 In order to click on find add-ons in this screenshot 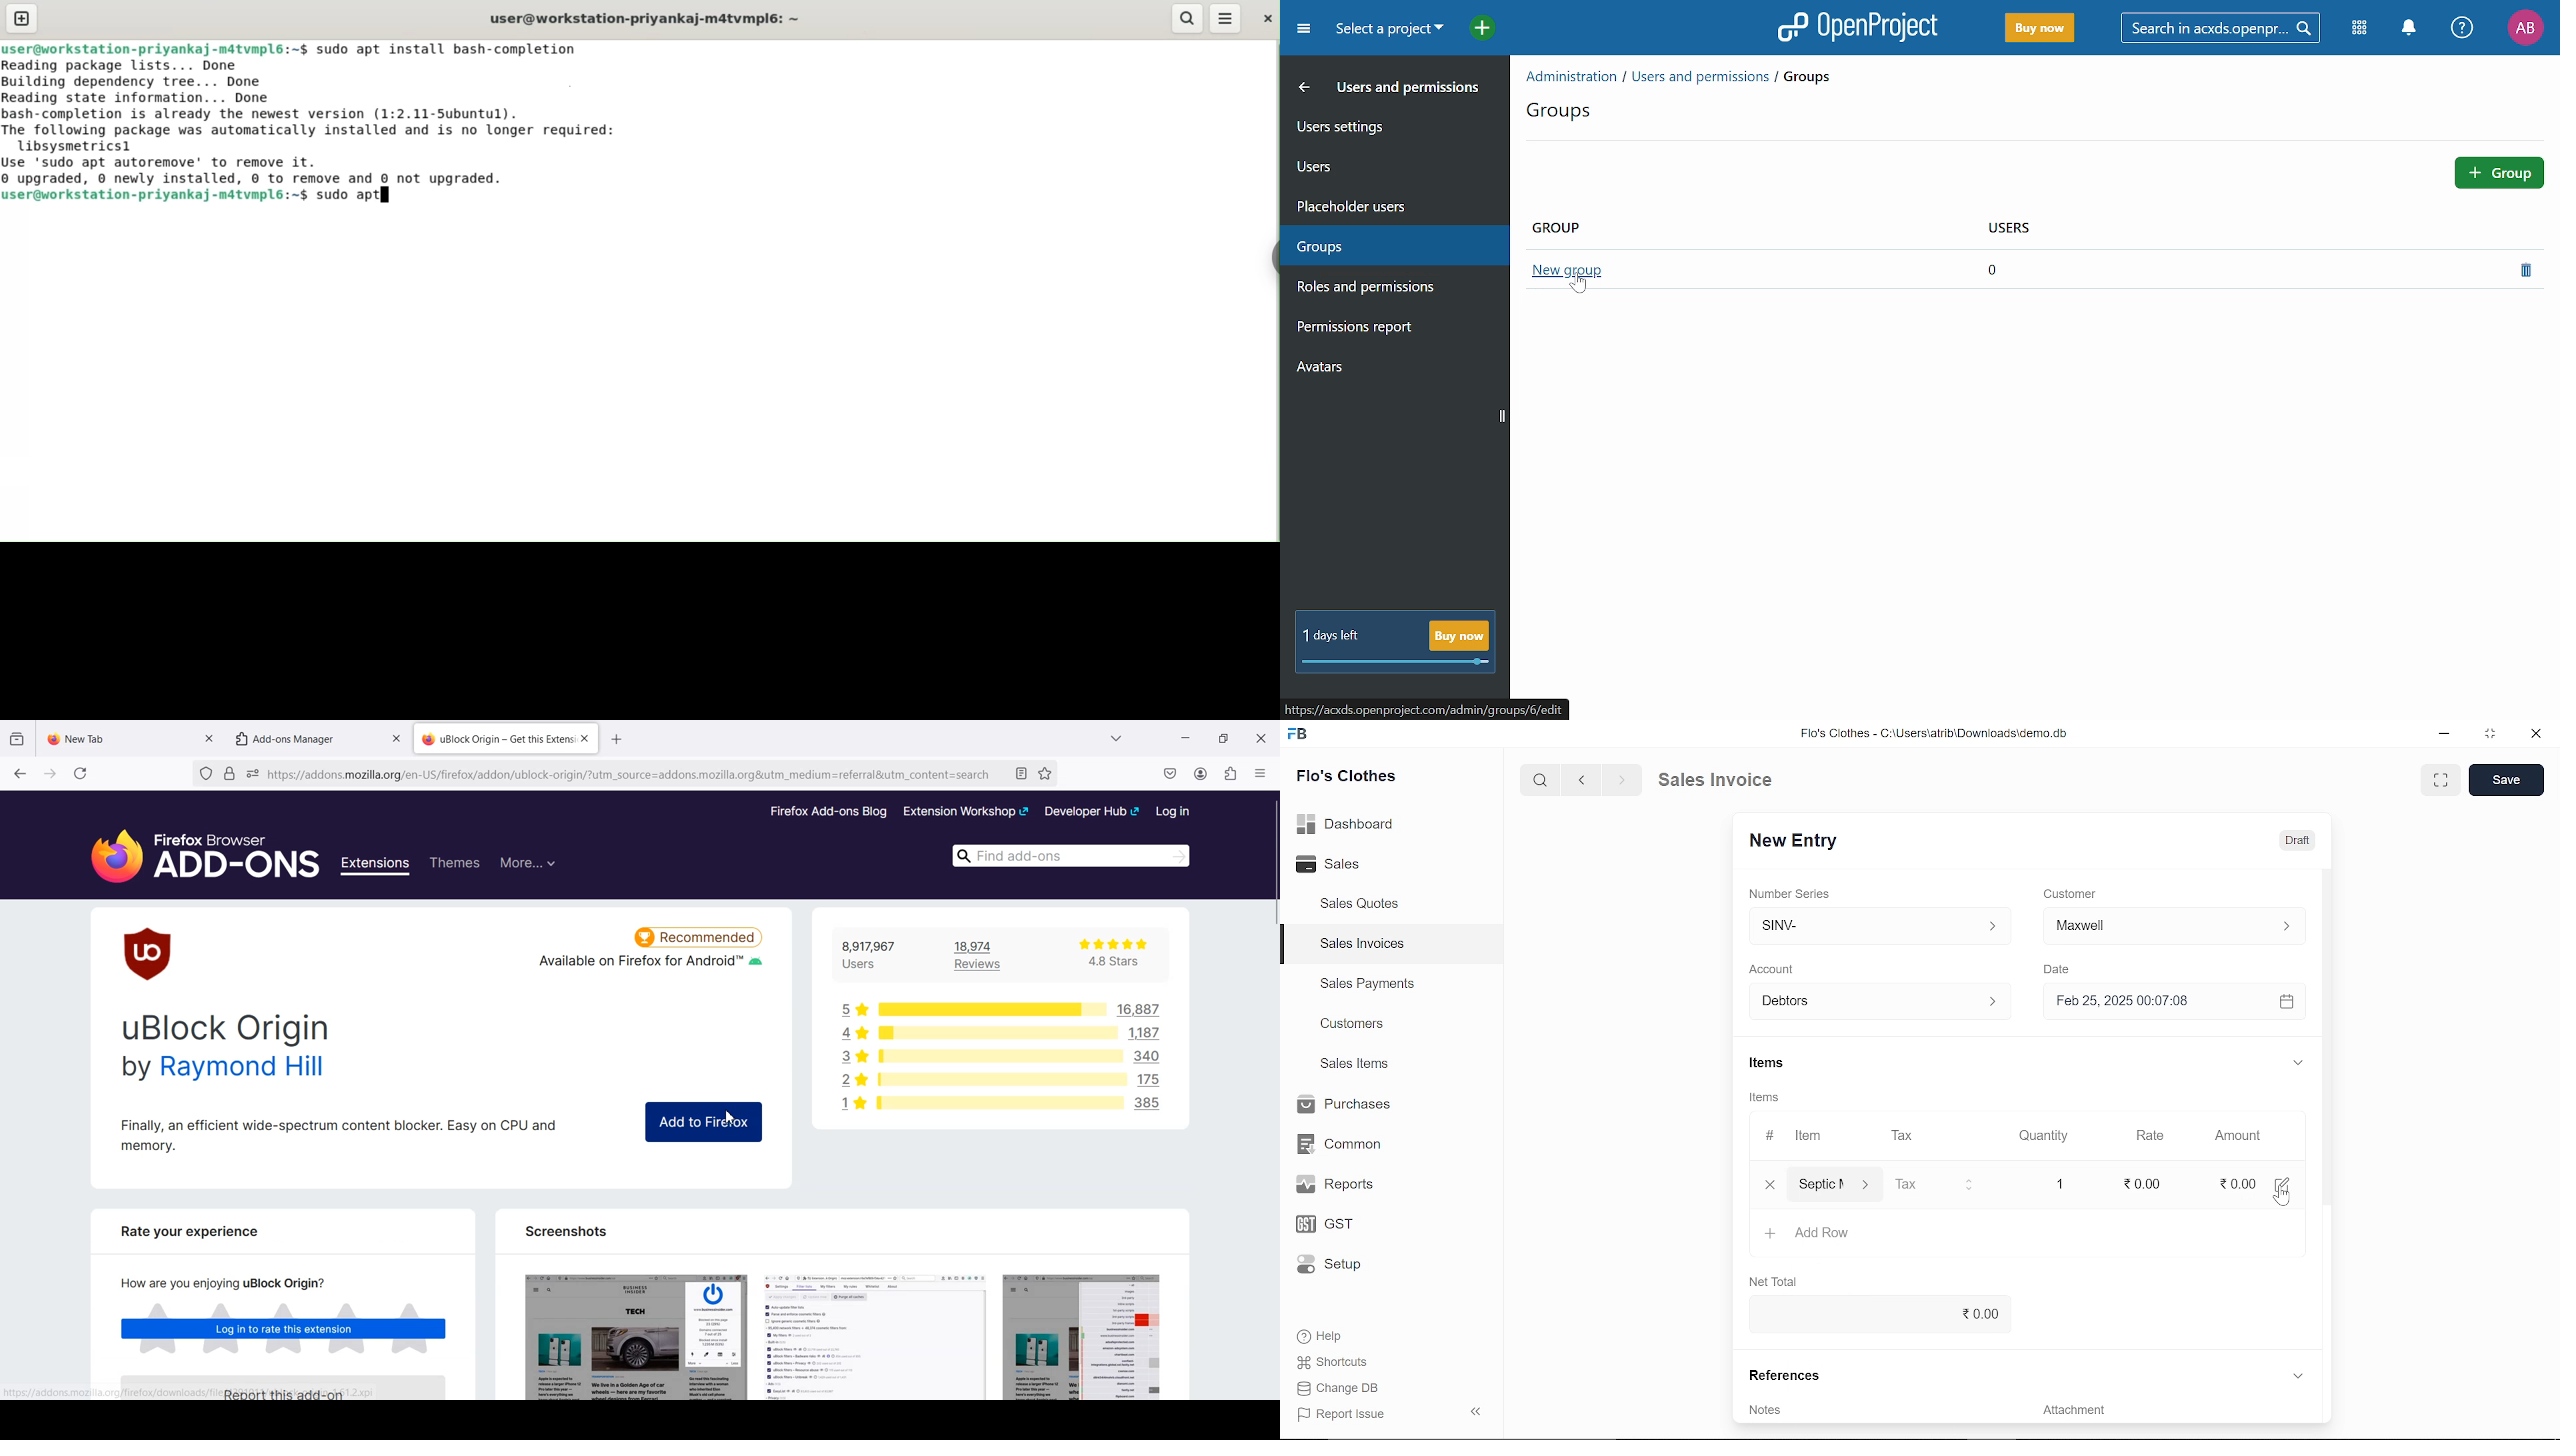, I will do `click(1066, 855)`.